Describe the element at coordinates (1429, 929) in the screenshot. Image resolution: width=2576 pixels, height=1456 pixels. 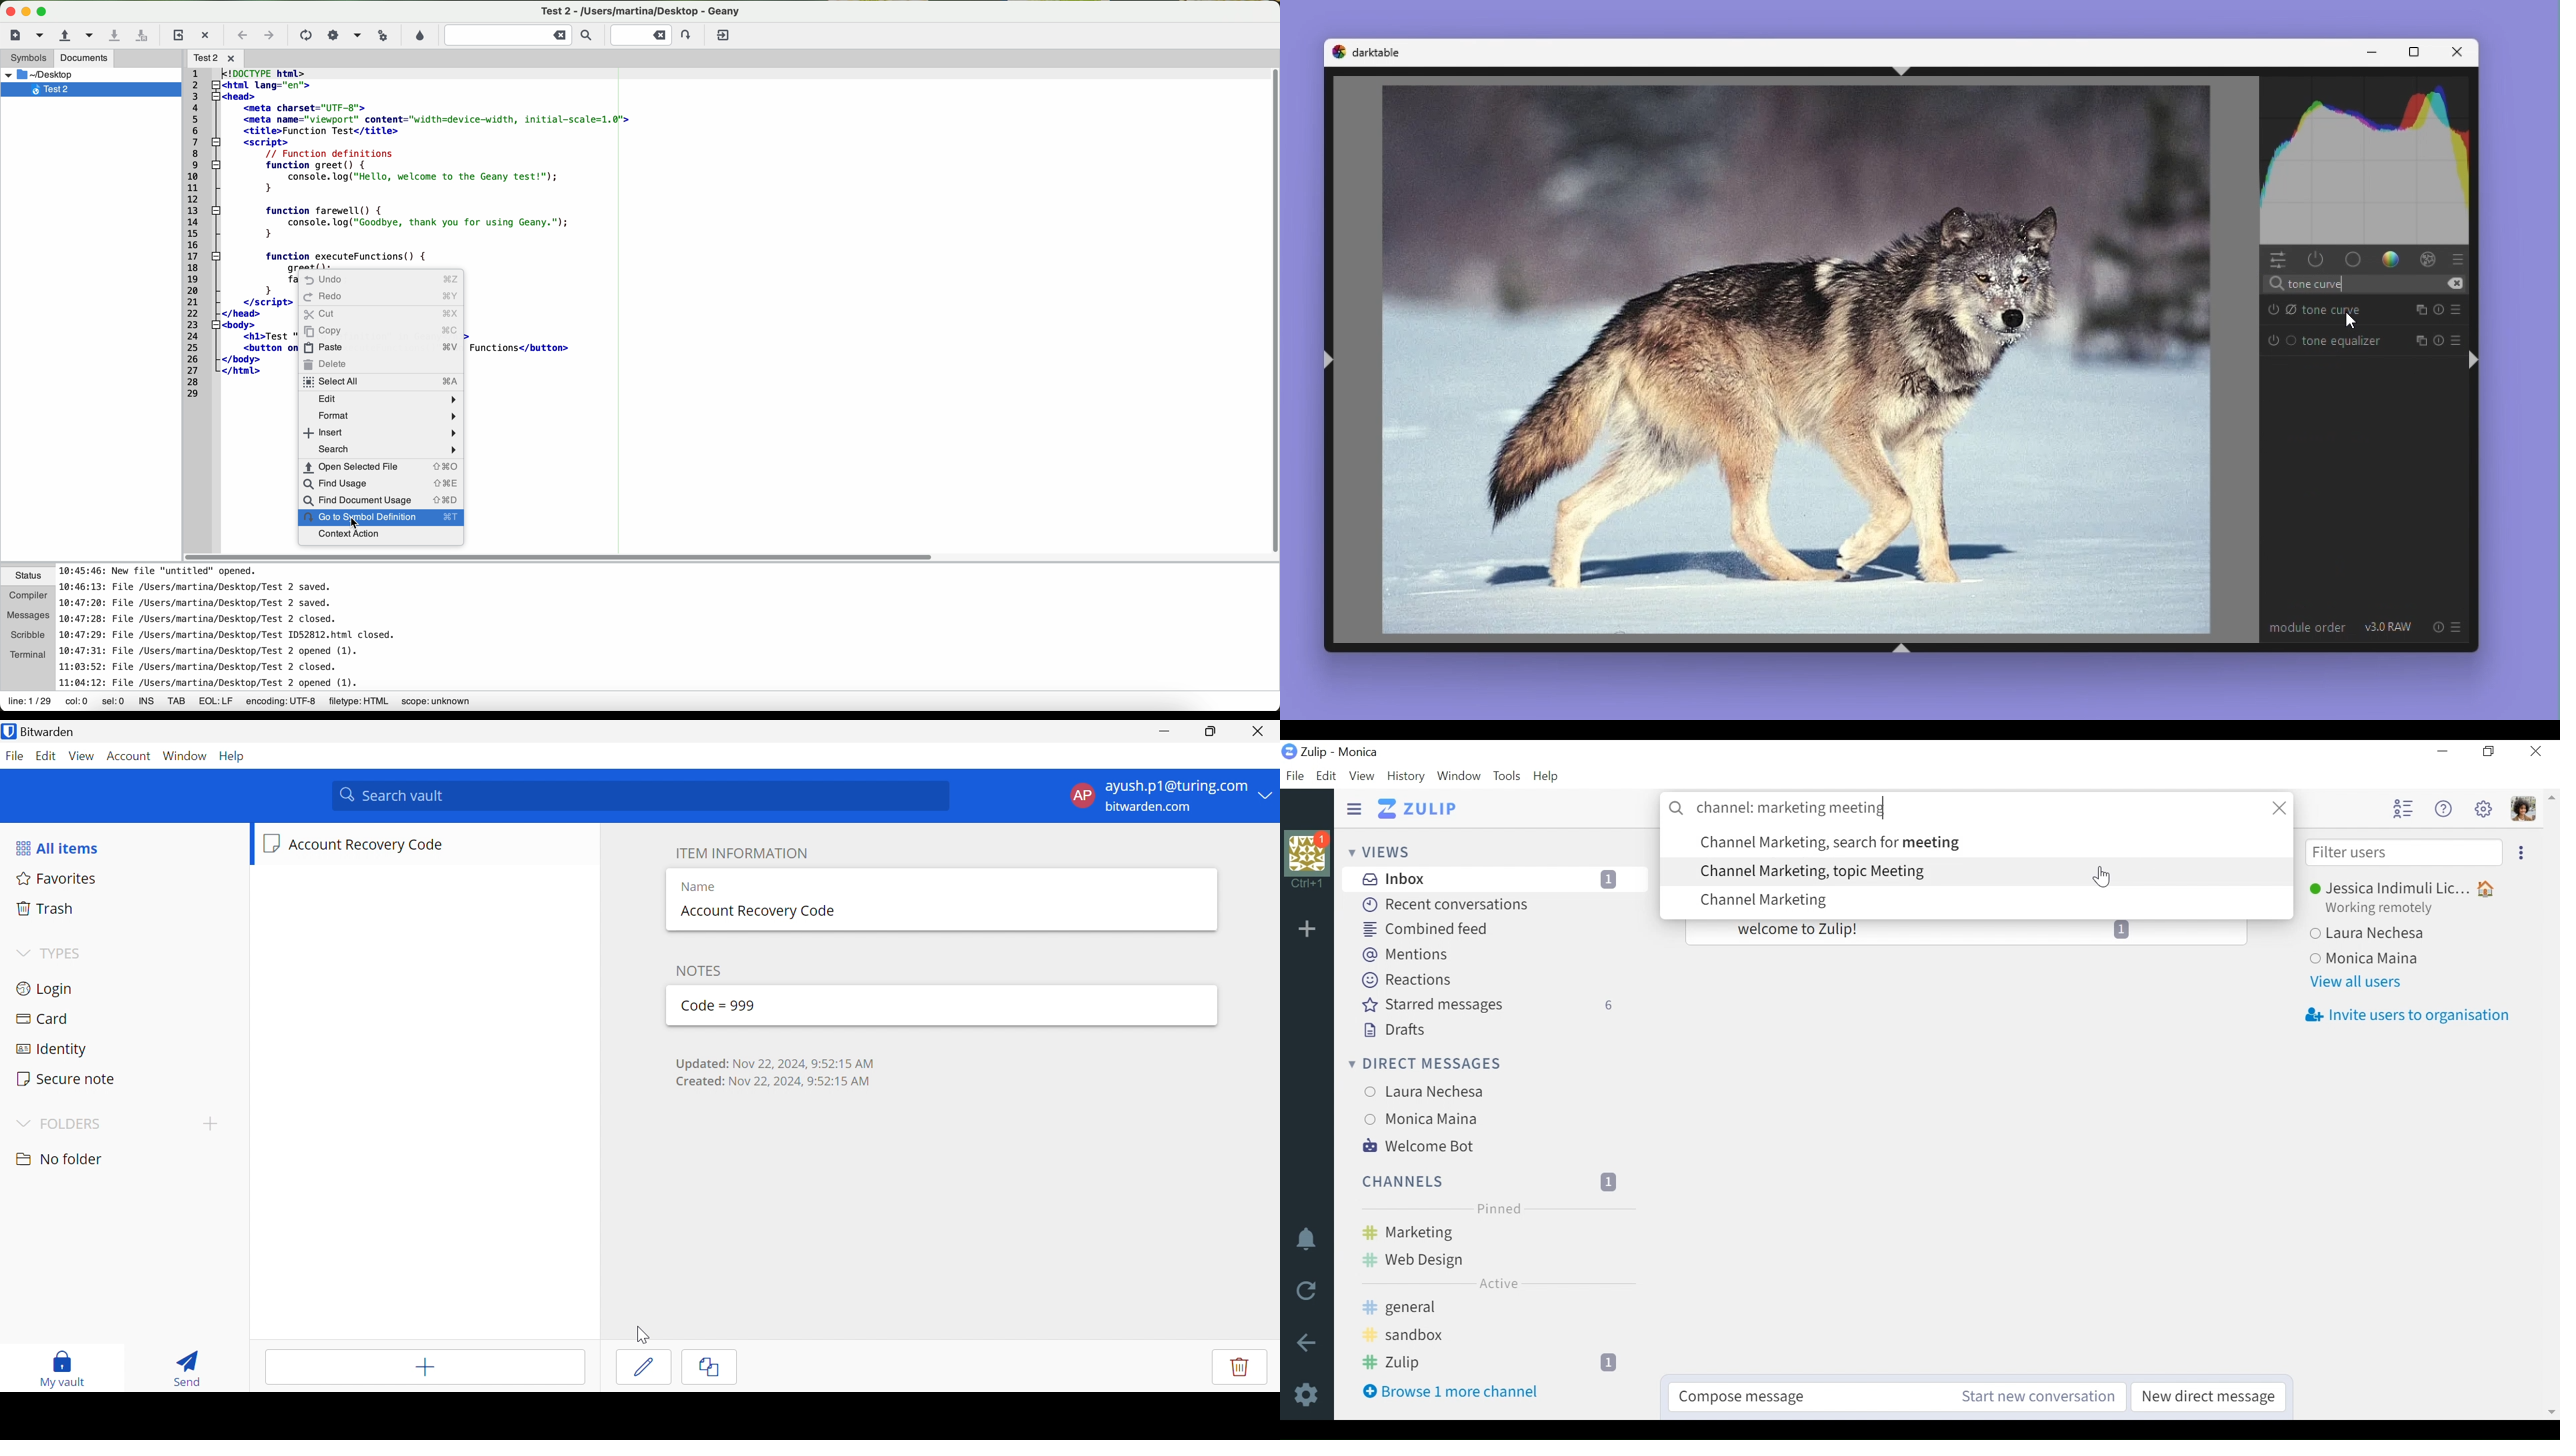
I see `Combined feed` at that location.